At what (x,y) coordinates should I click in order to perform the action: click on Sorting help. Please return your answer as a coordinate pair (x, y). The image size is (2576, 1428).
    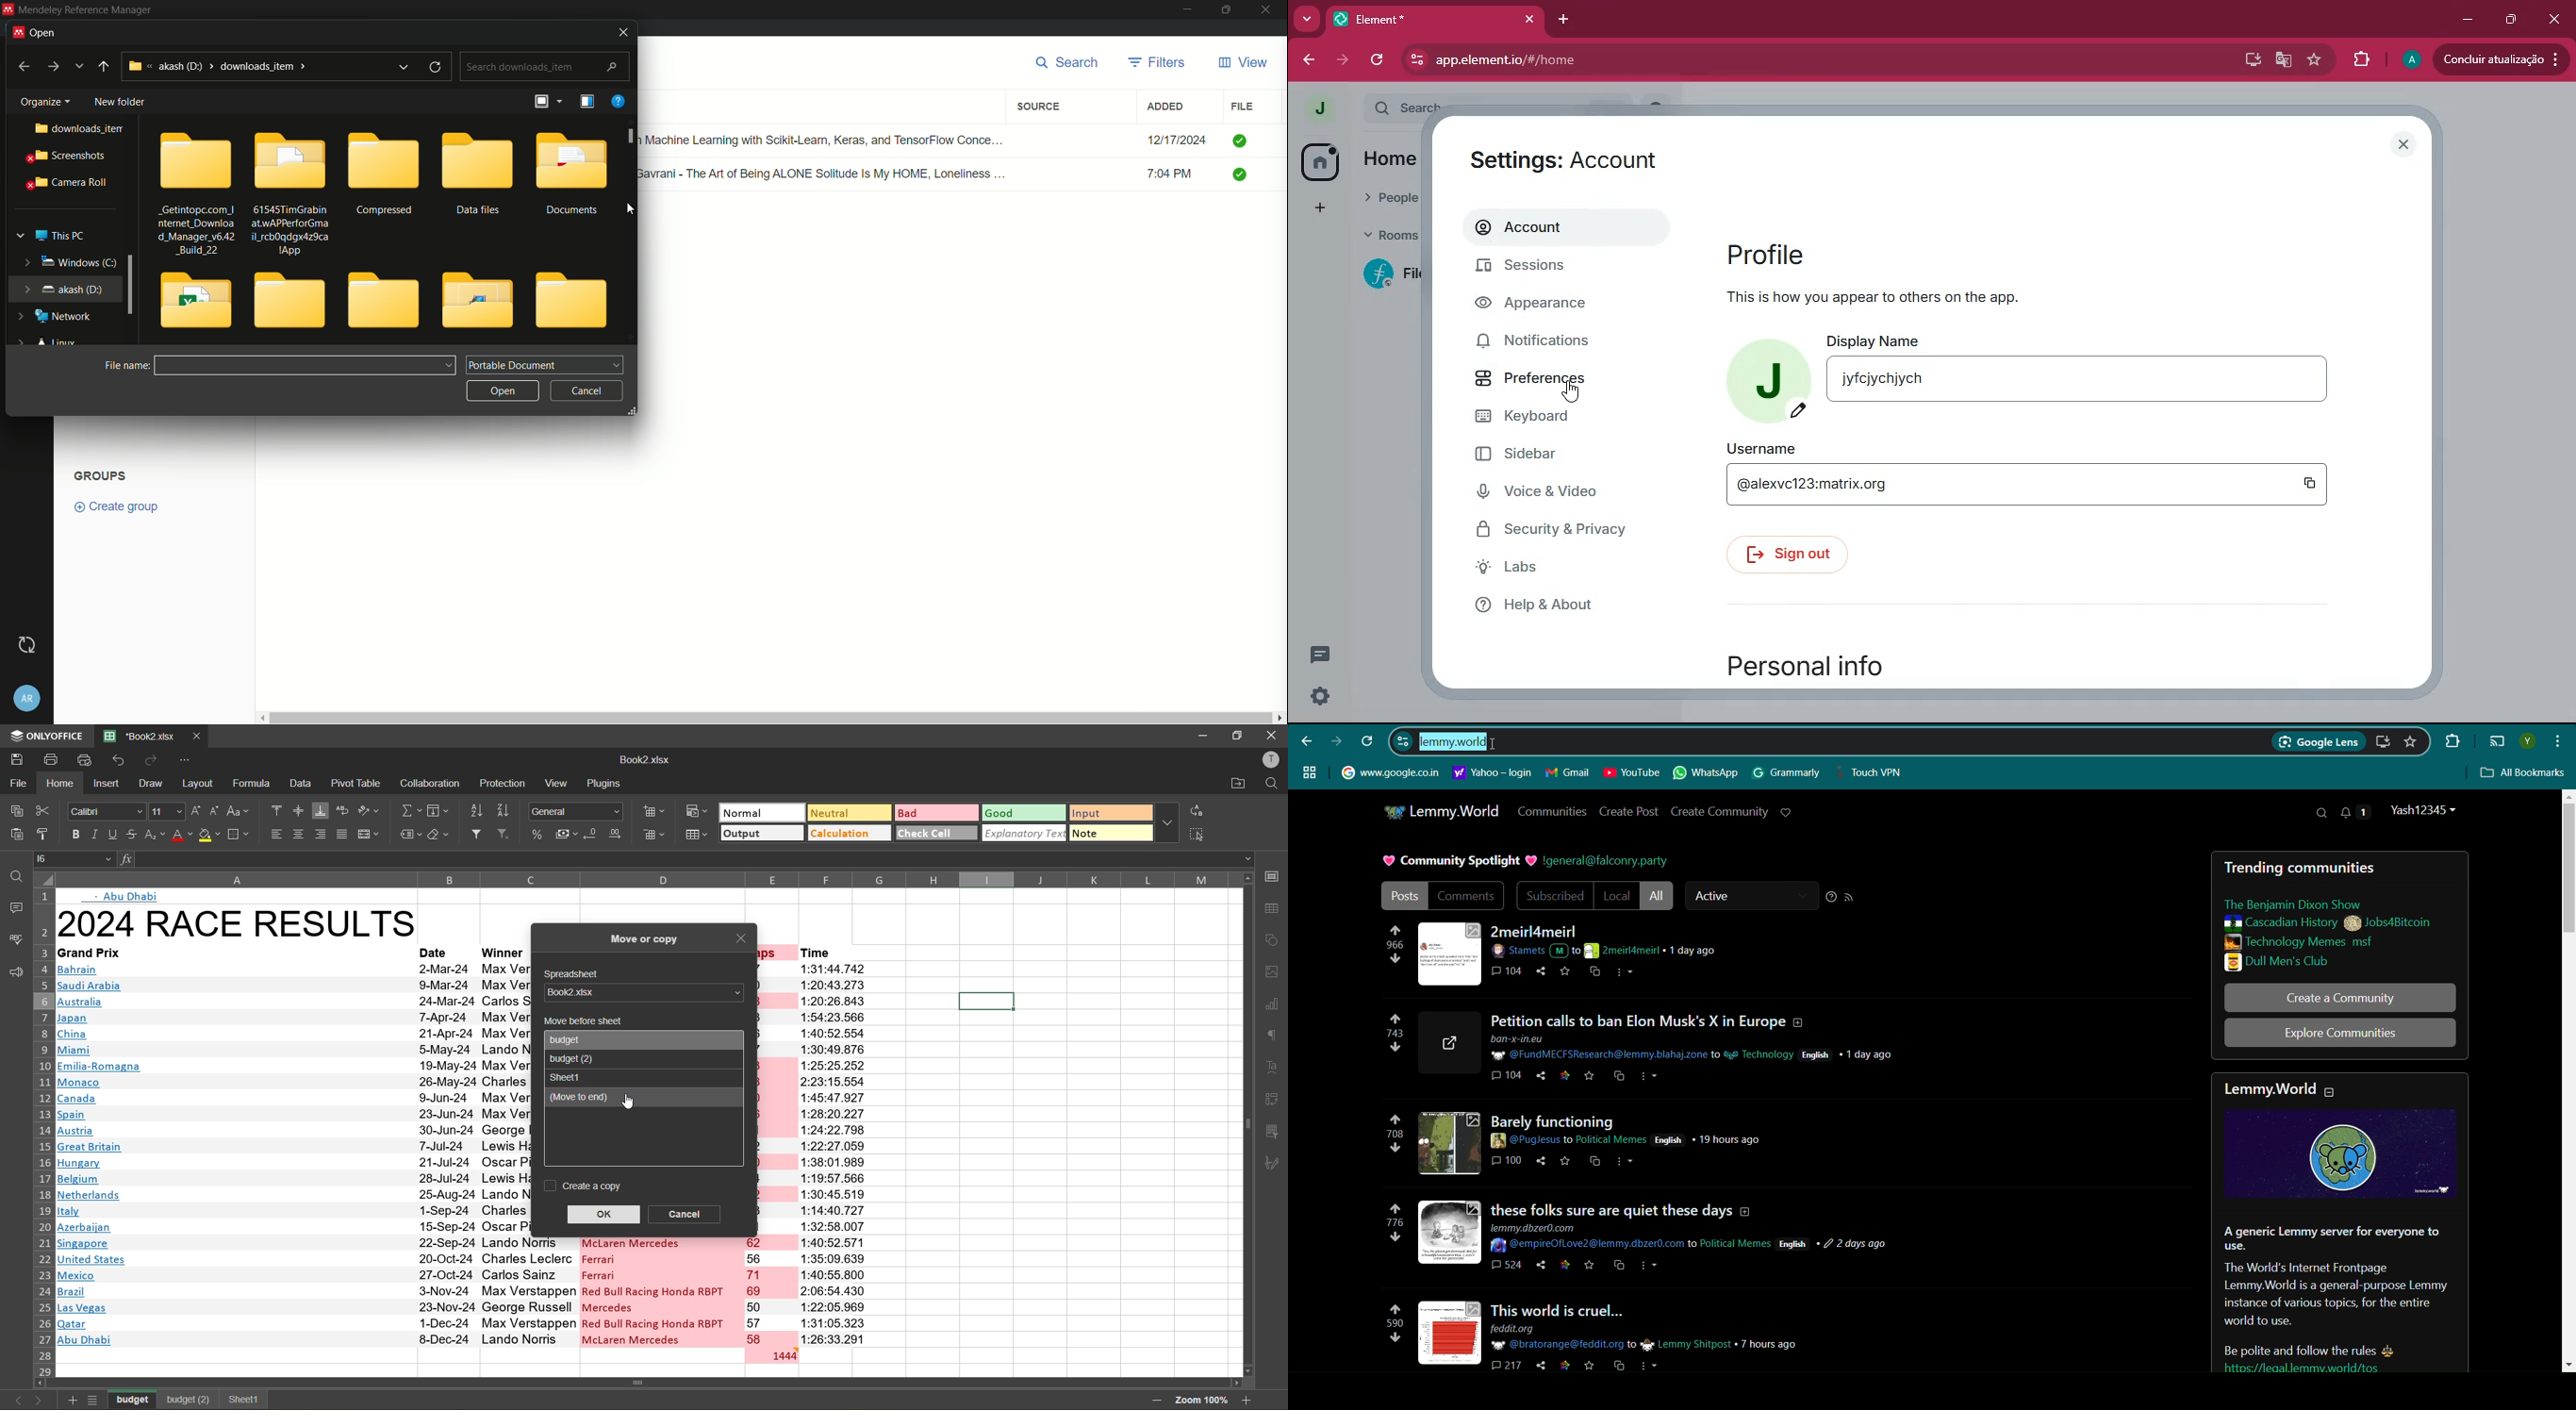
    Looking at the image, I should click on (1831, 897).